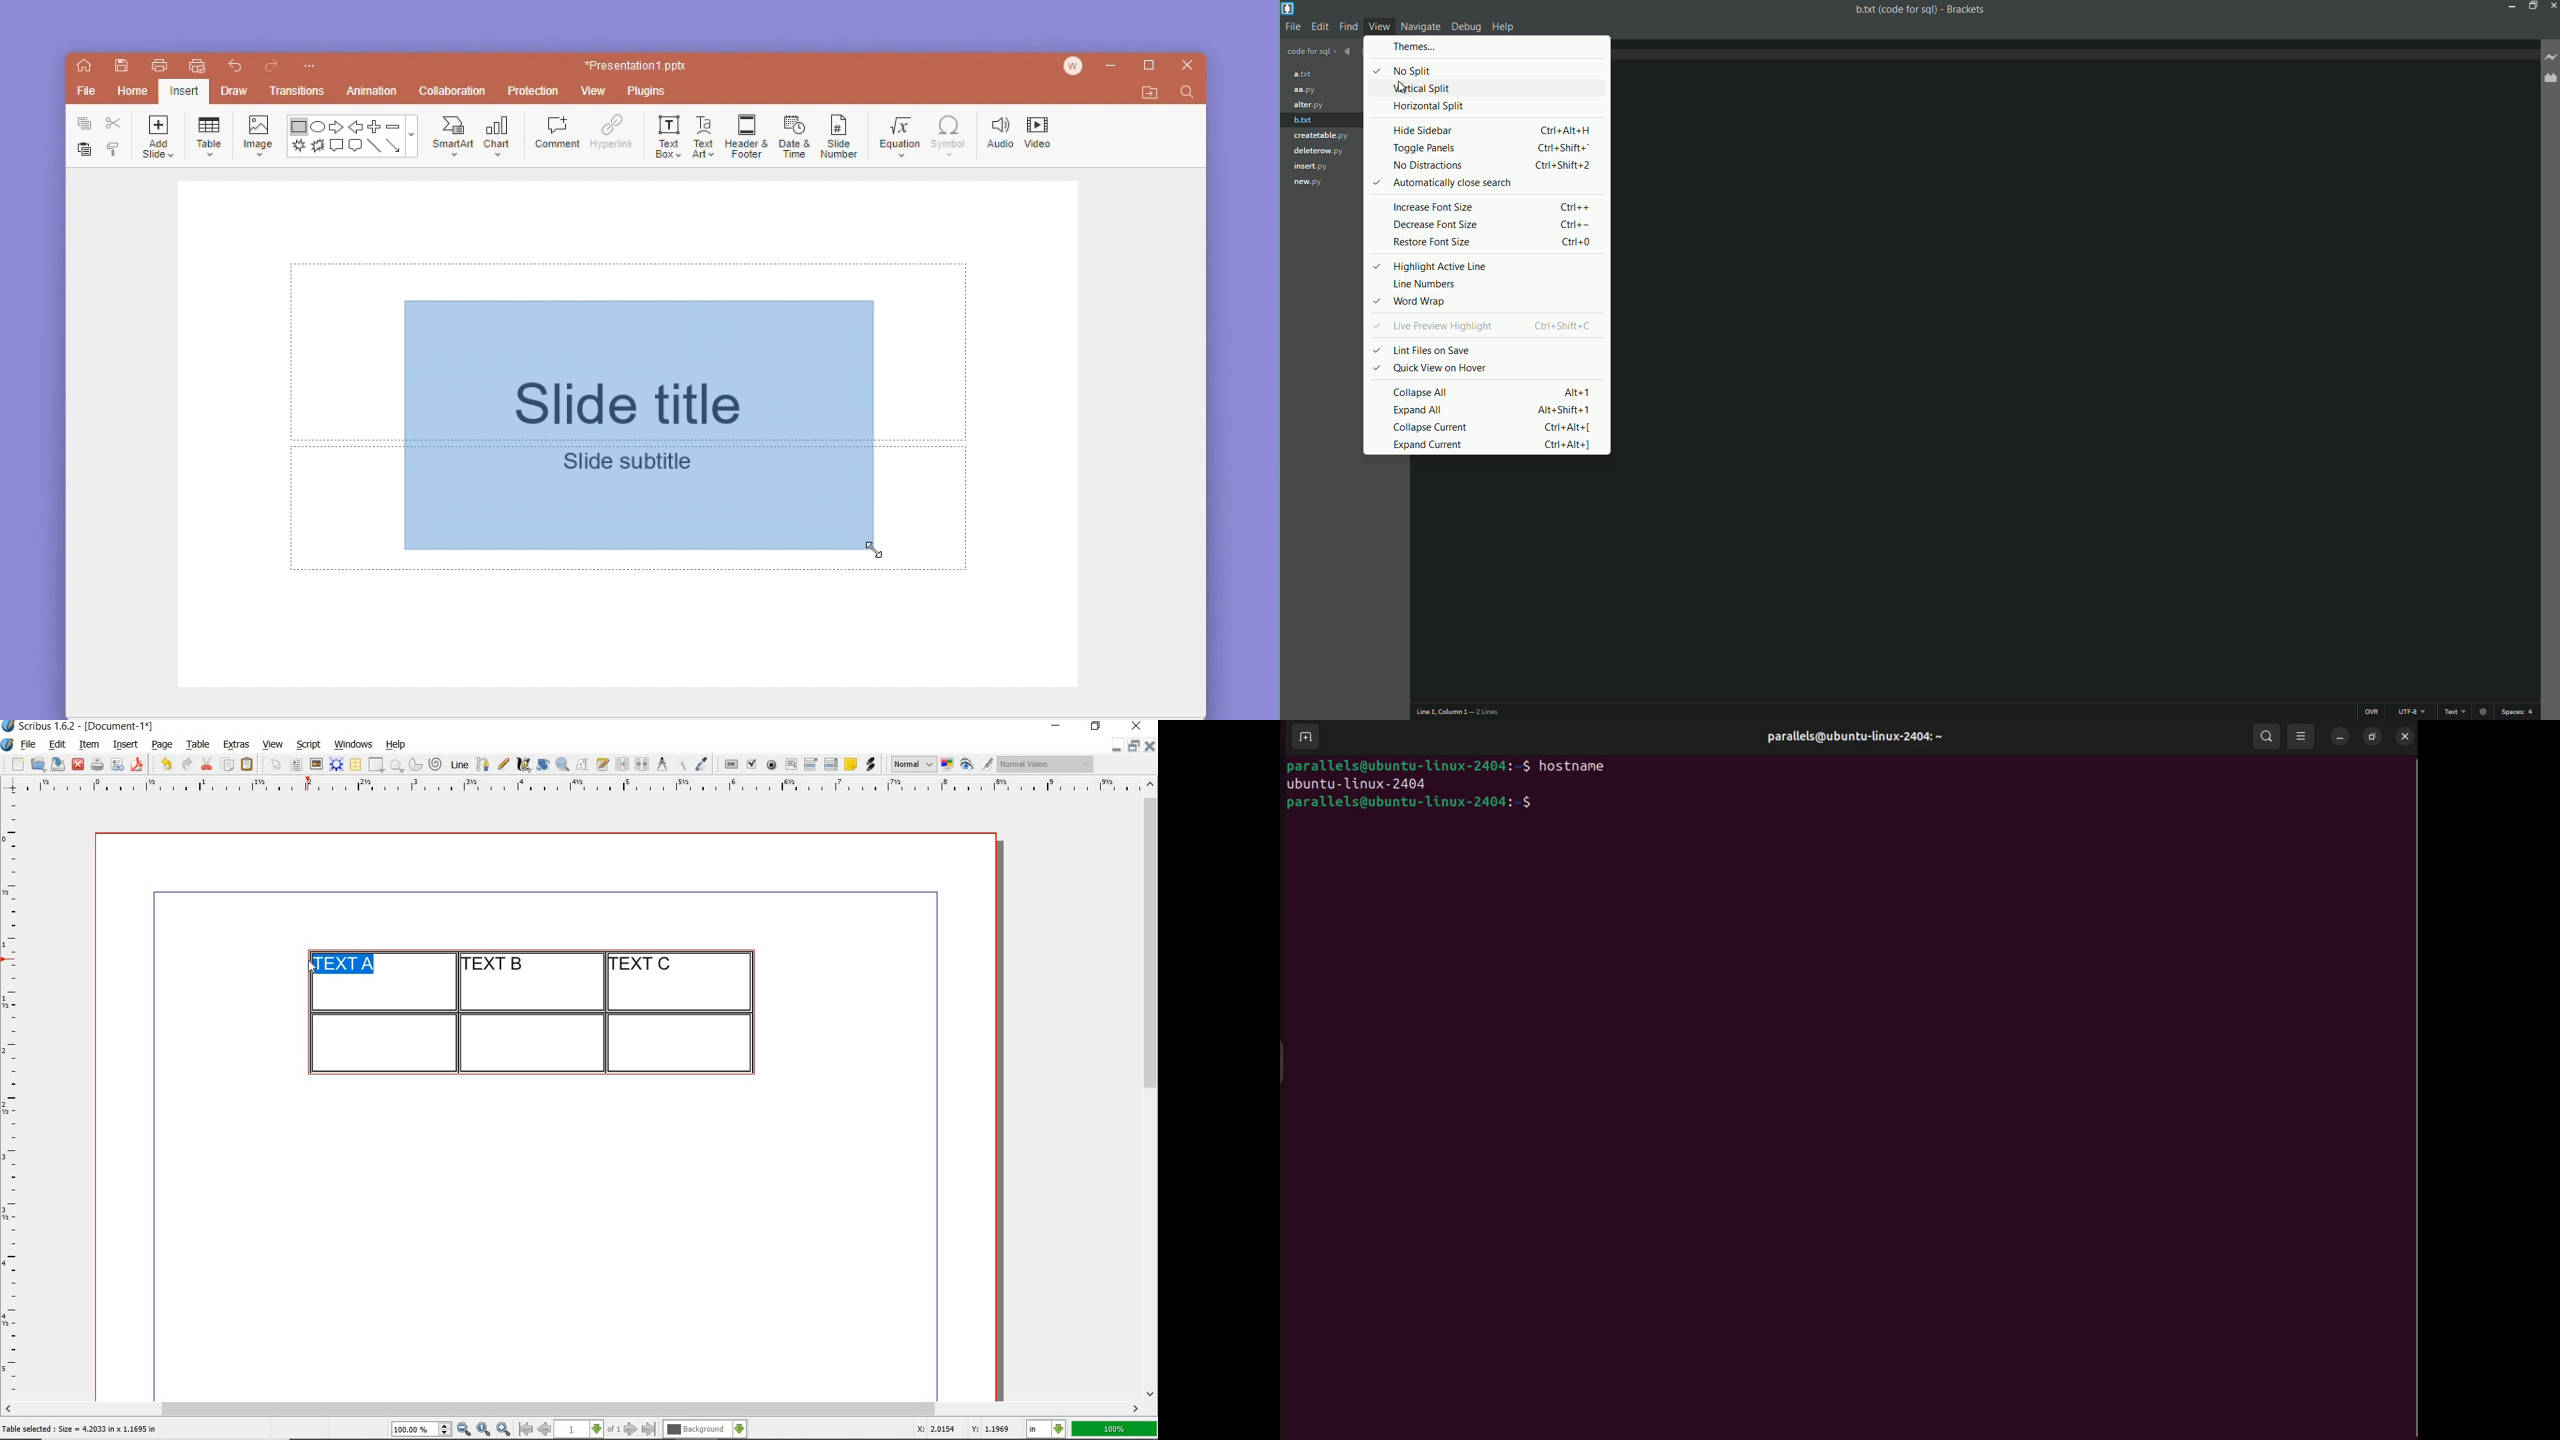 The image size is (2576, 1456). I want to click on pdf radio button, so click(772, 766).